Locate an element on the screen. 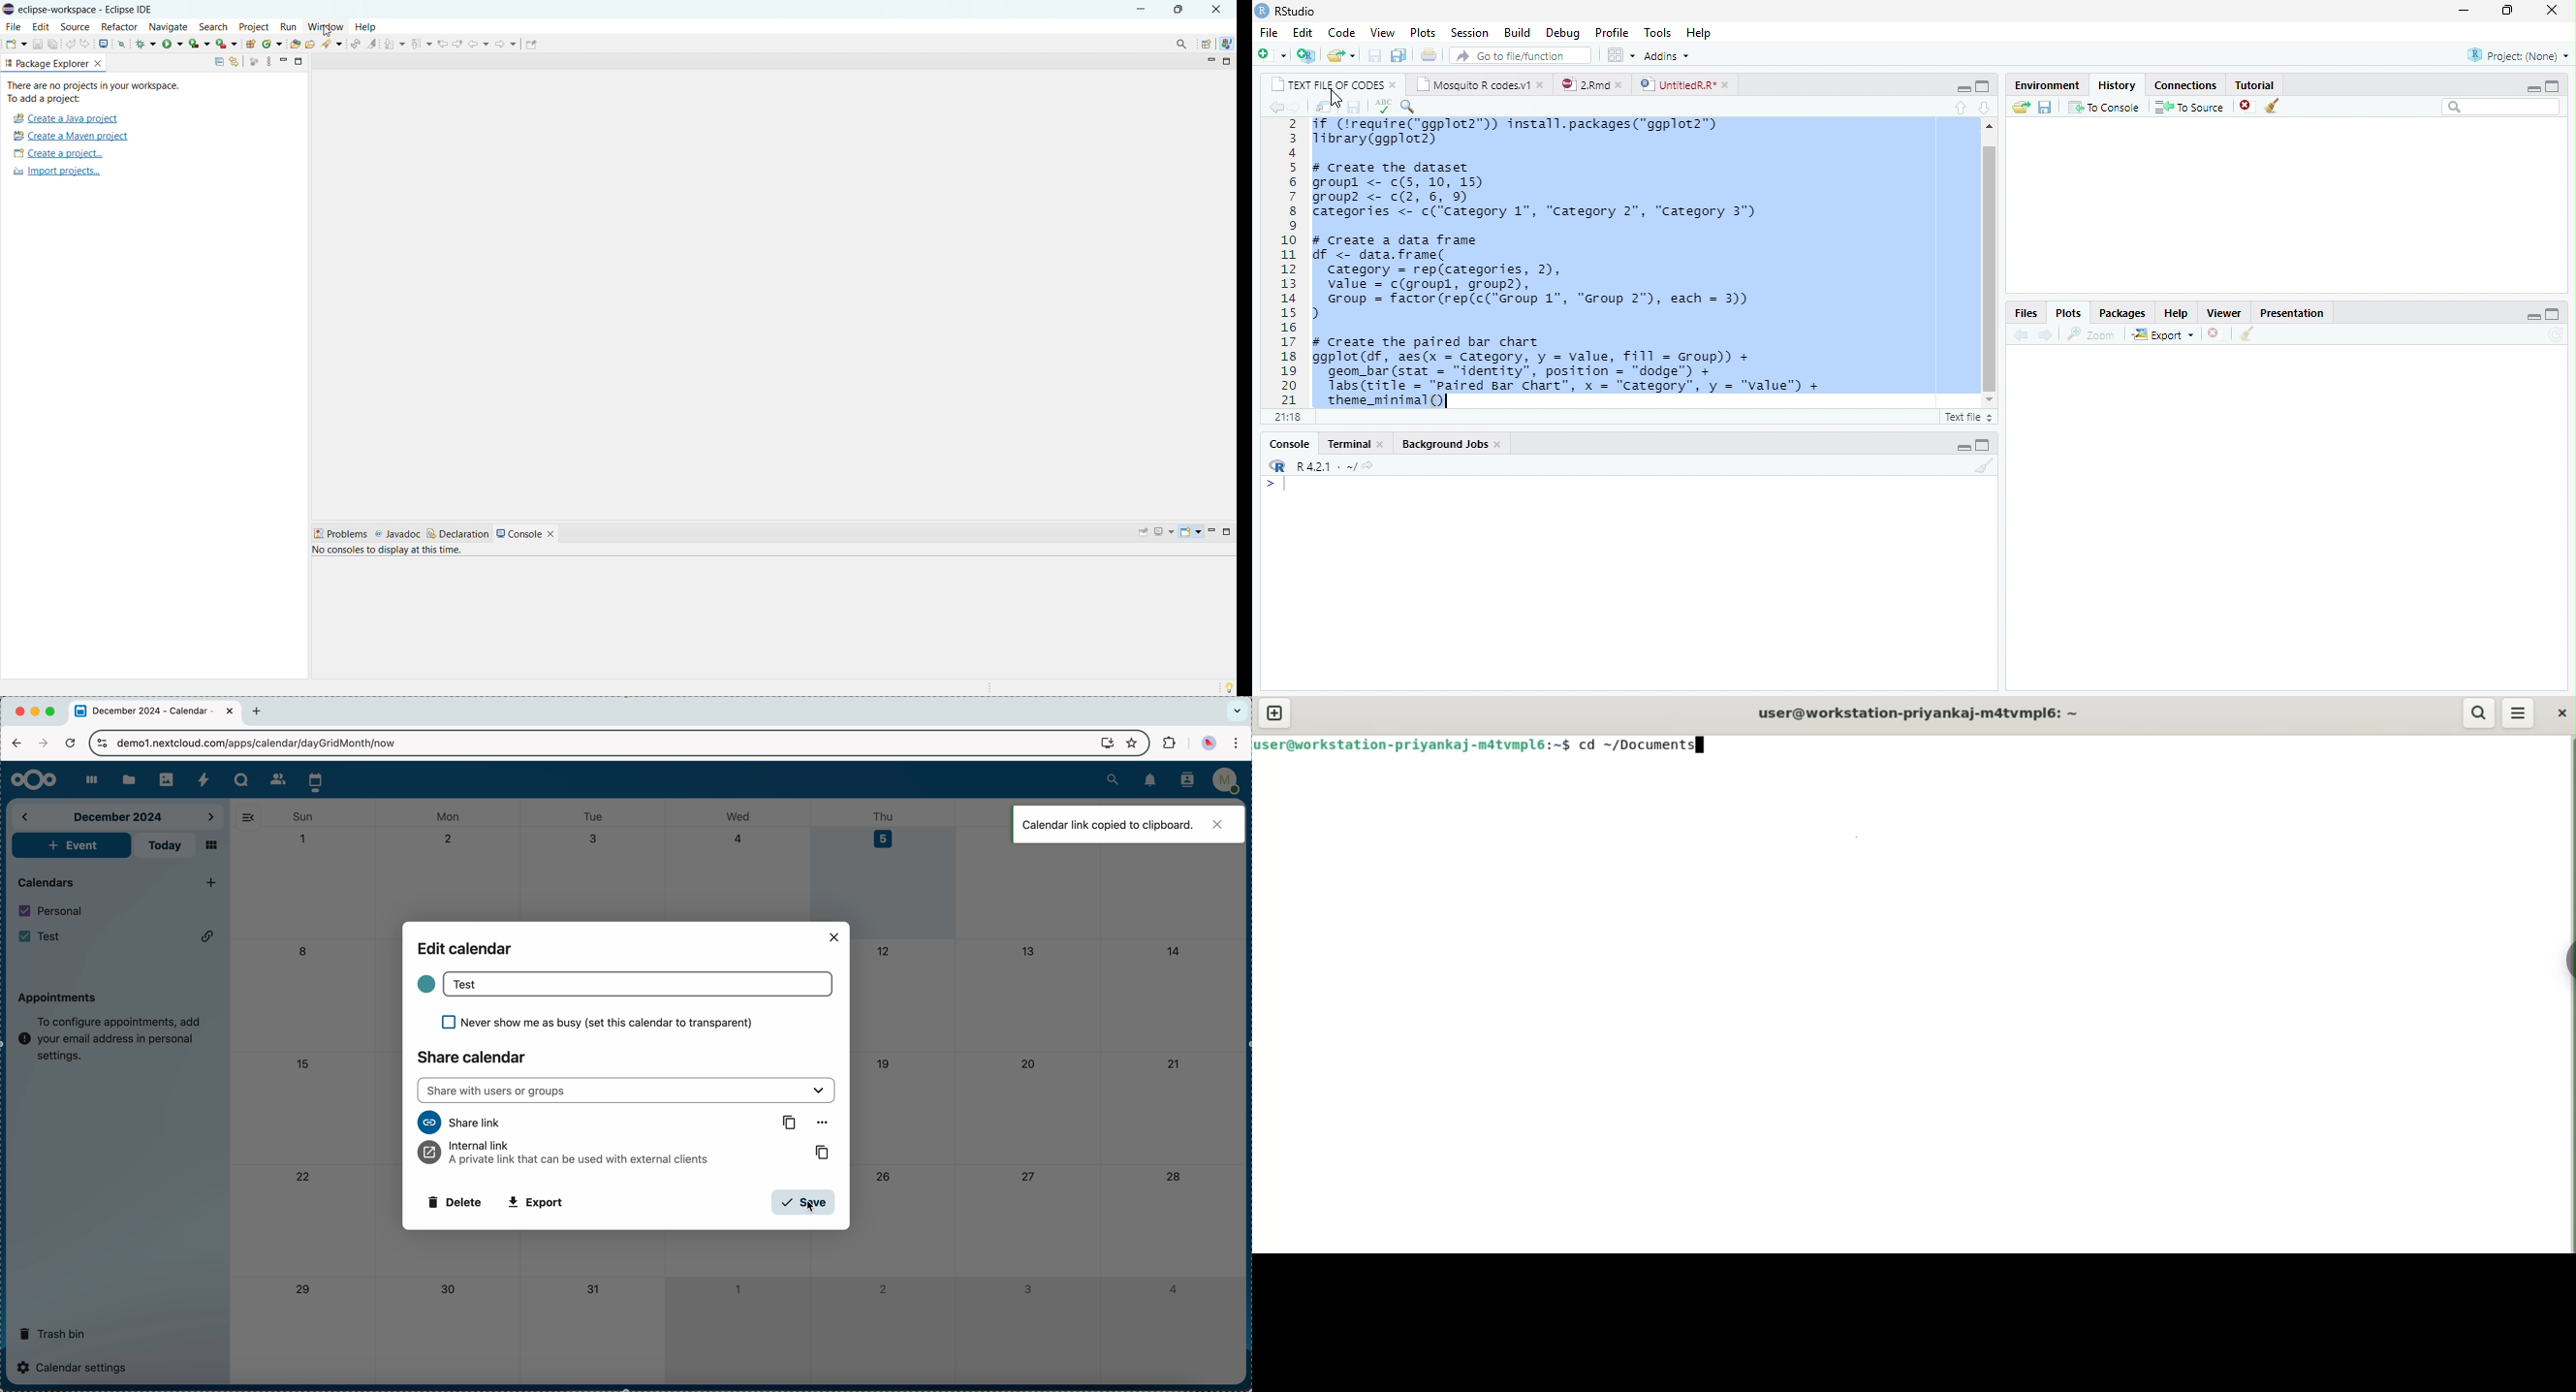 This screenshot has height=1400, width=2576. internal link is located at coordinates (564, 1154).